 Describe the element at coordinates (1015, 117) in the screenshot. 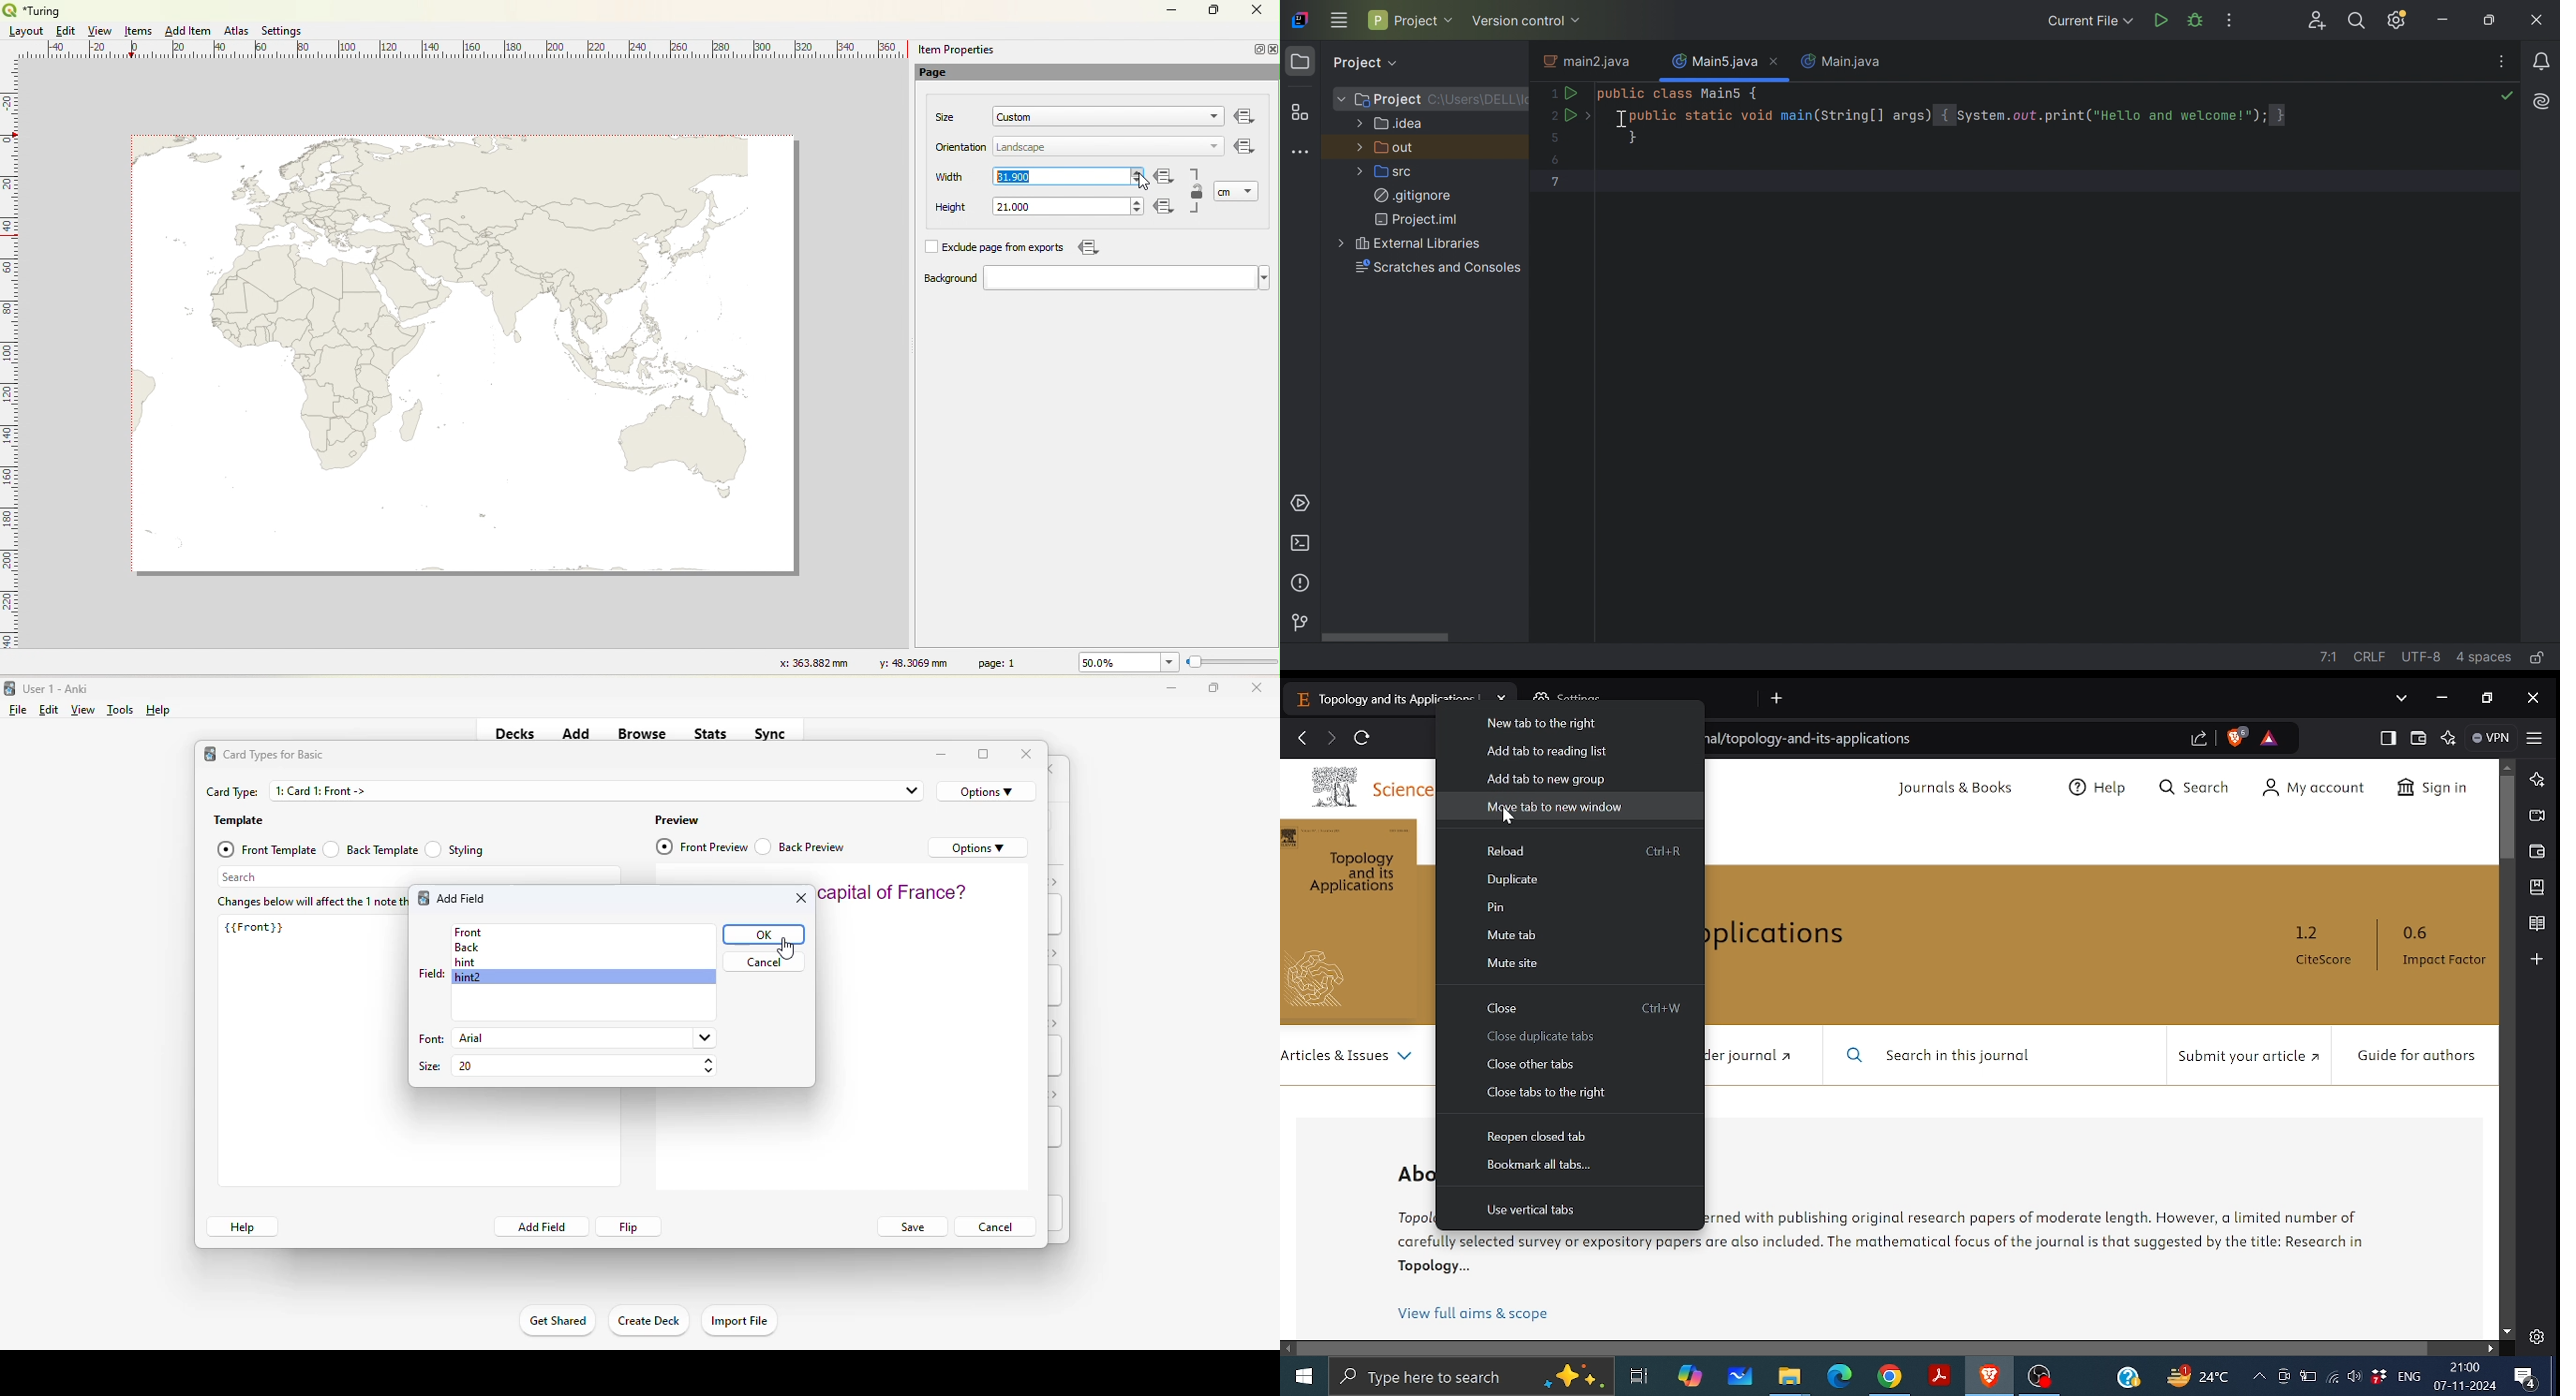

I see `Custom` at that location.